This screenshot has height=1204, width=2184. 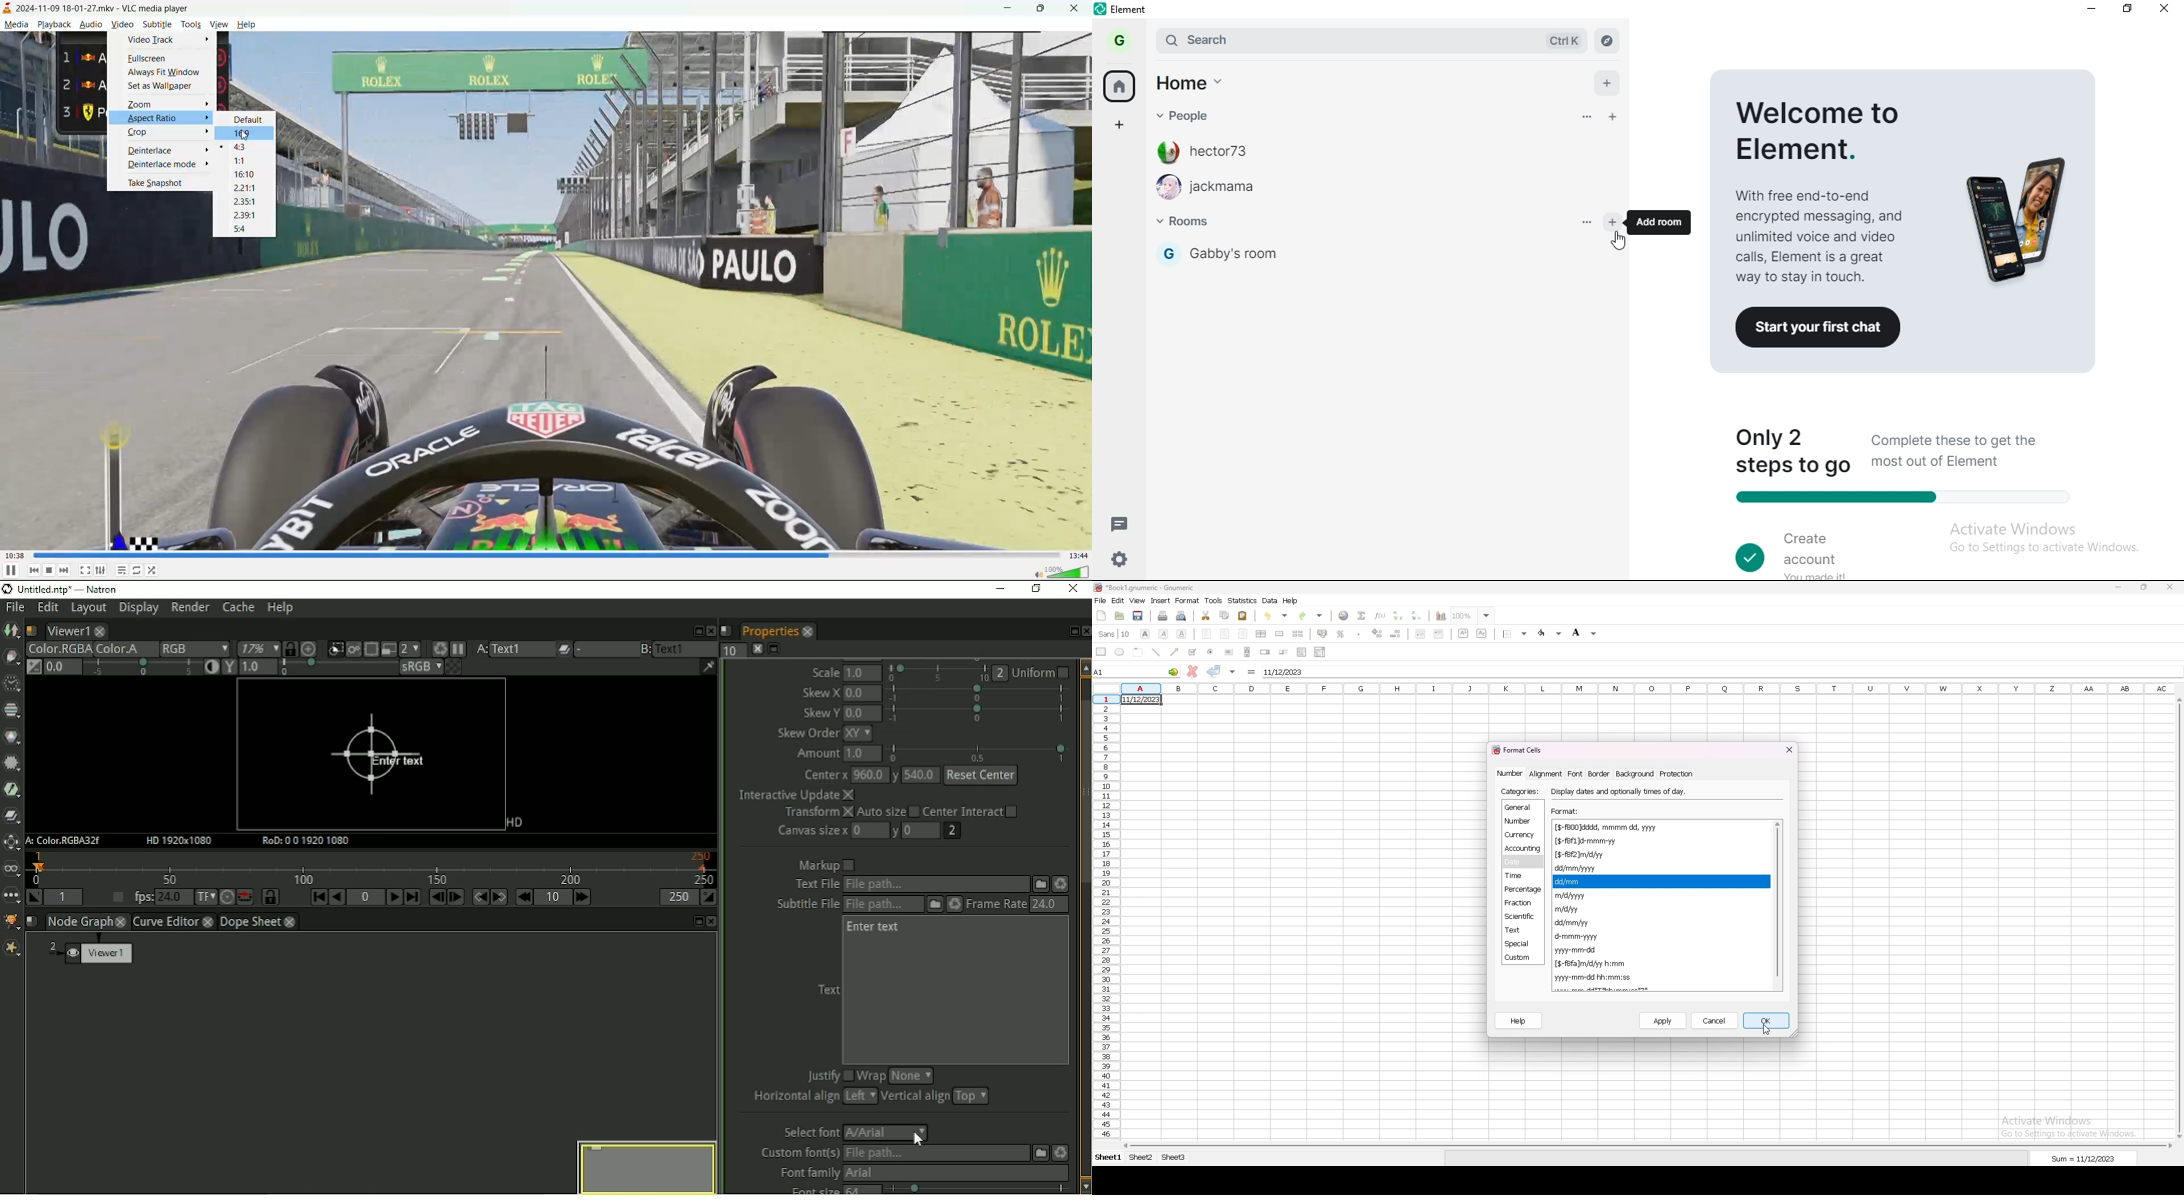 I want to click on m/d/yy, so click(x=1569, y=910).